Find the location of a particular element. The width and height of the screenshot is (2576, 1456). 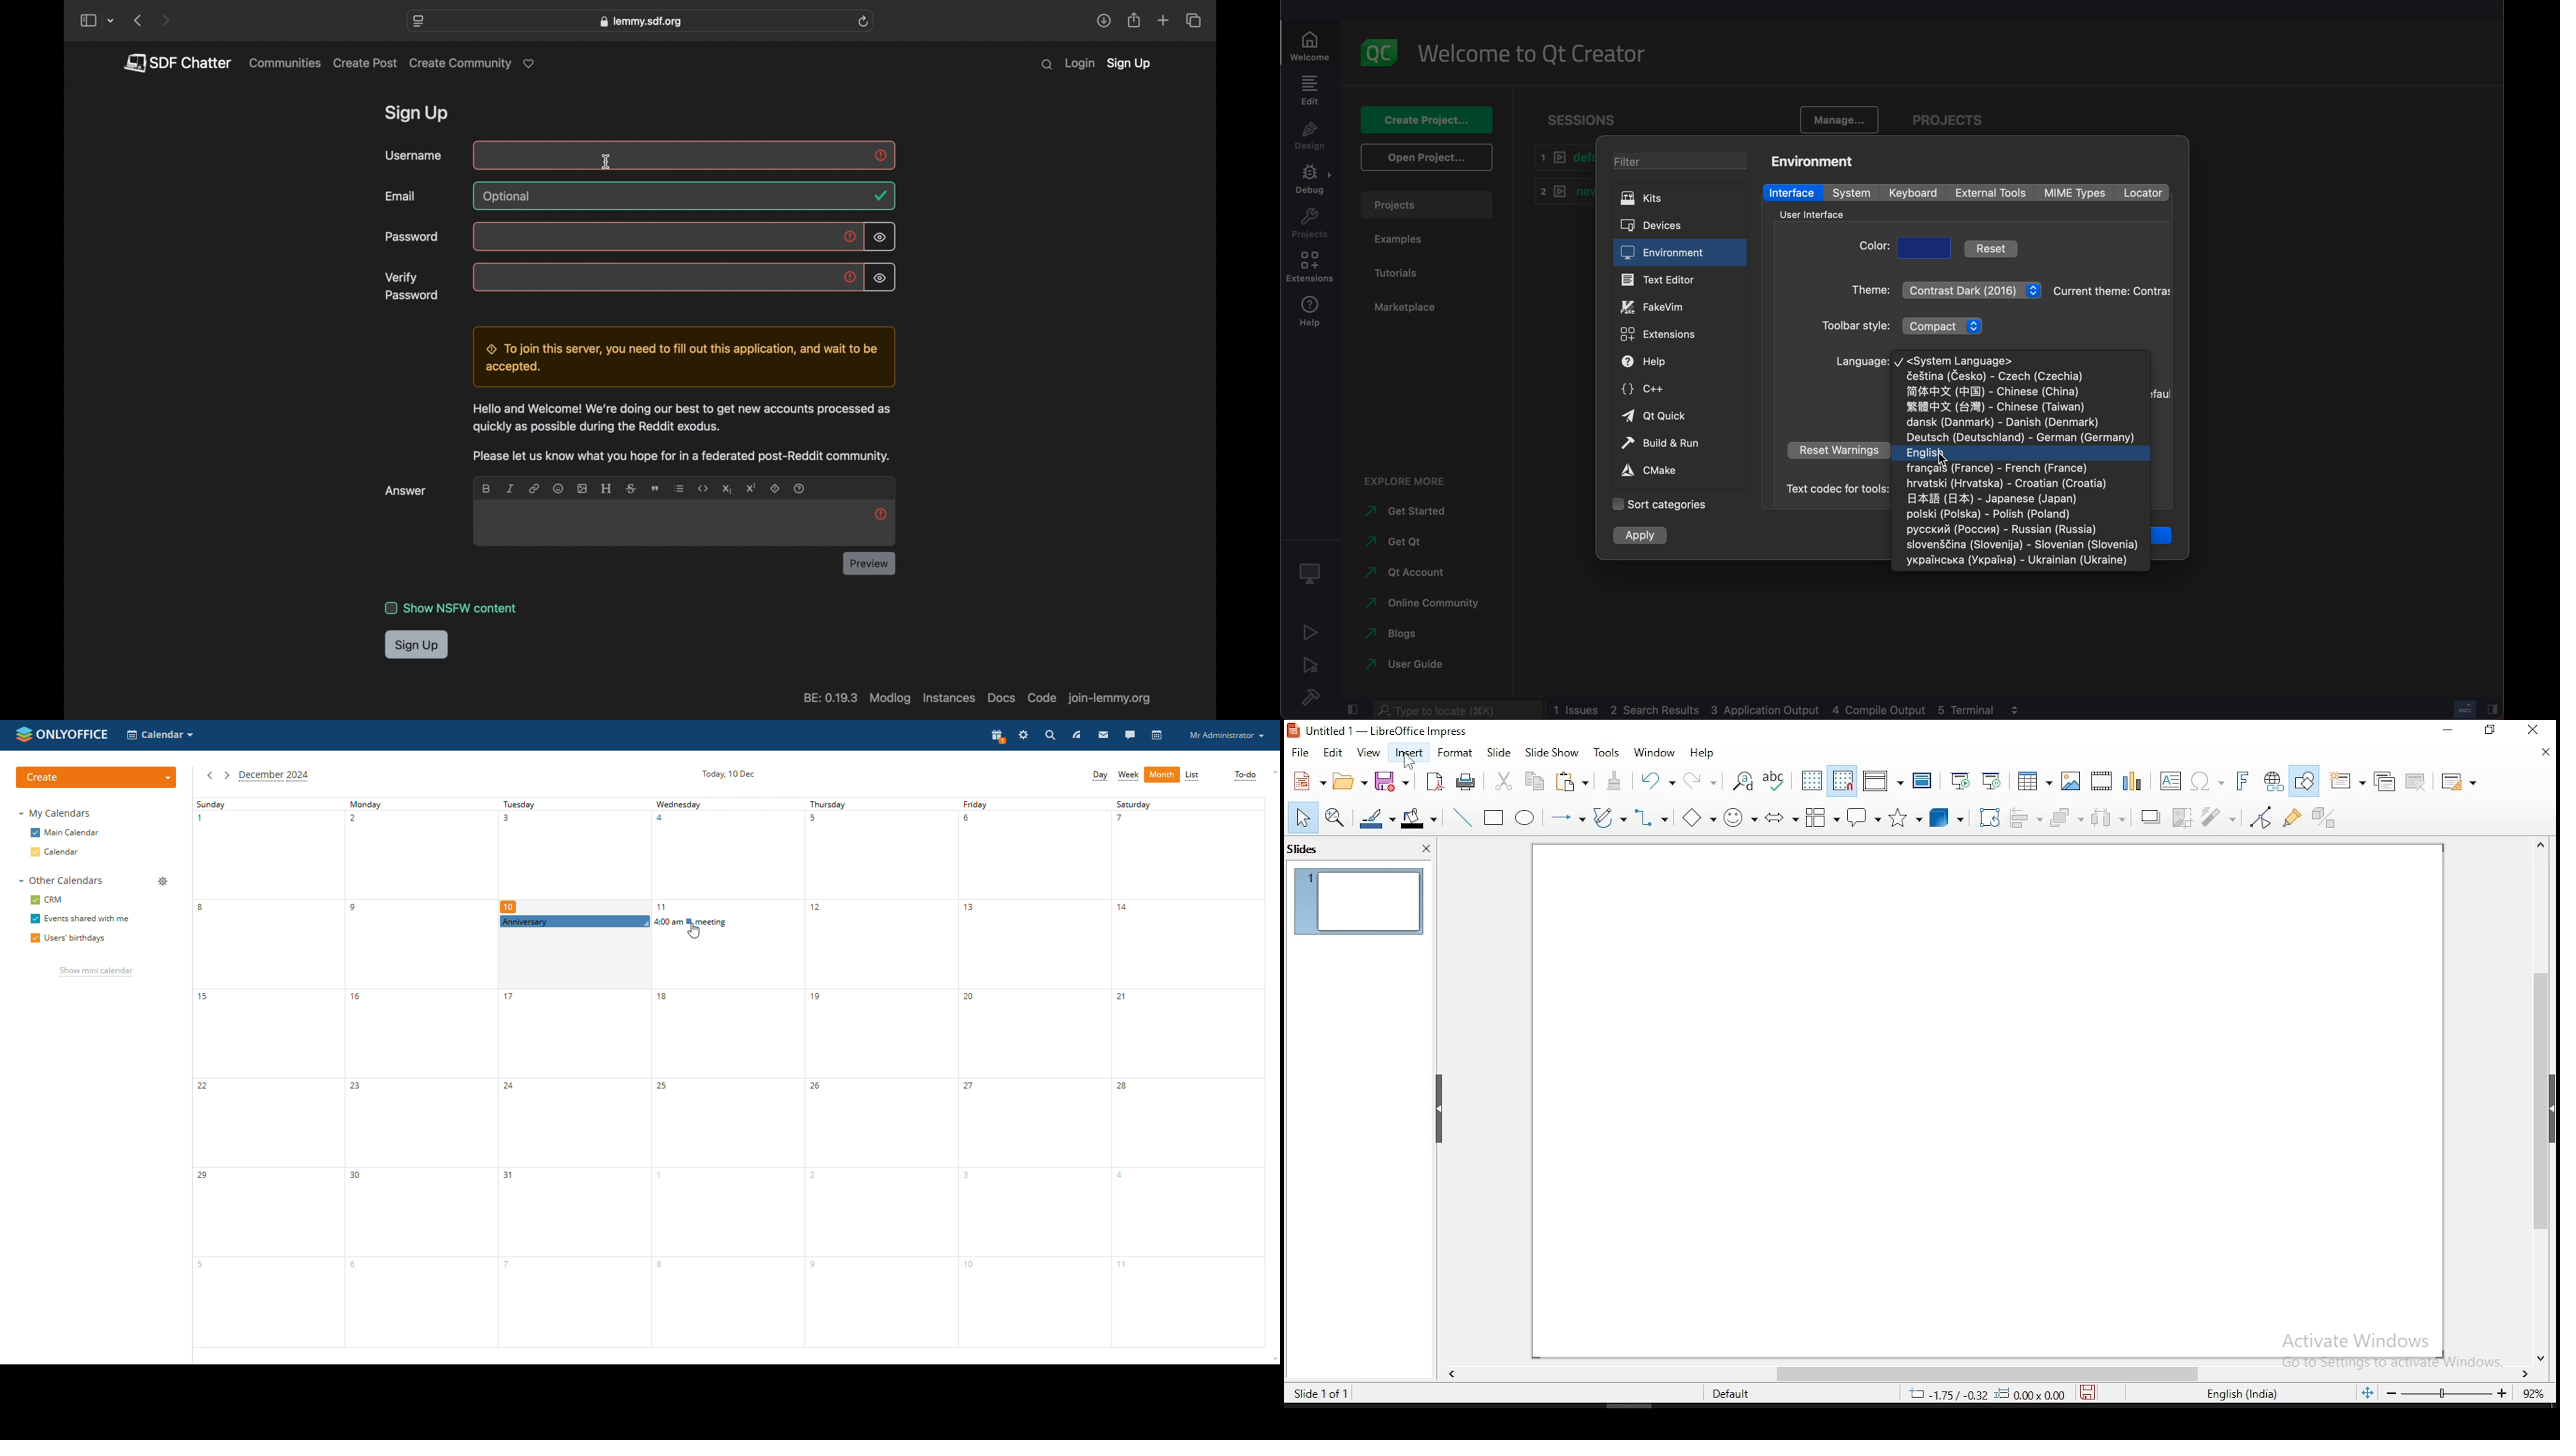

scroll down is located at coordinates (1272, 1359).